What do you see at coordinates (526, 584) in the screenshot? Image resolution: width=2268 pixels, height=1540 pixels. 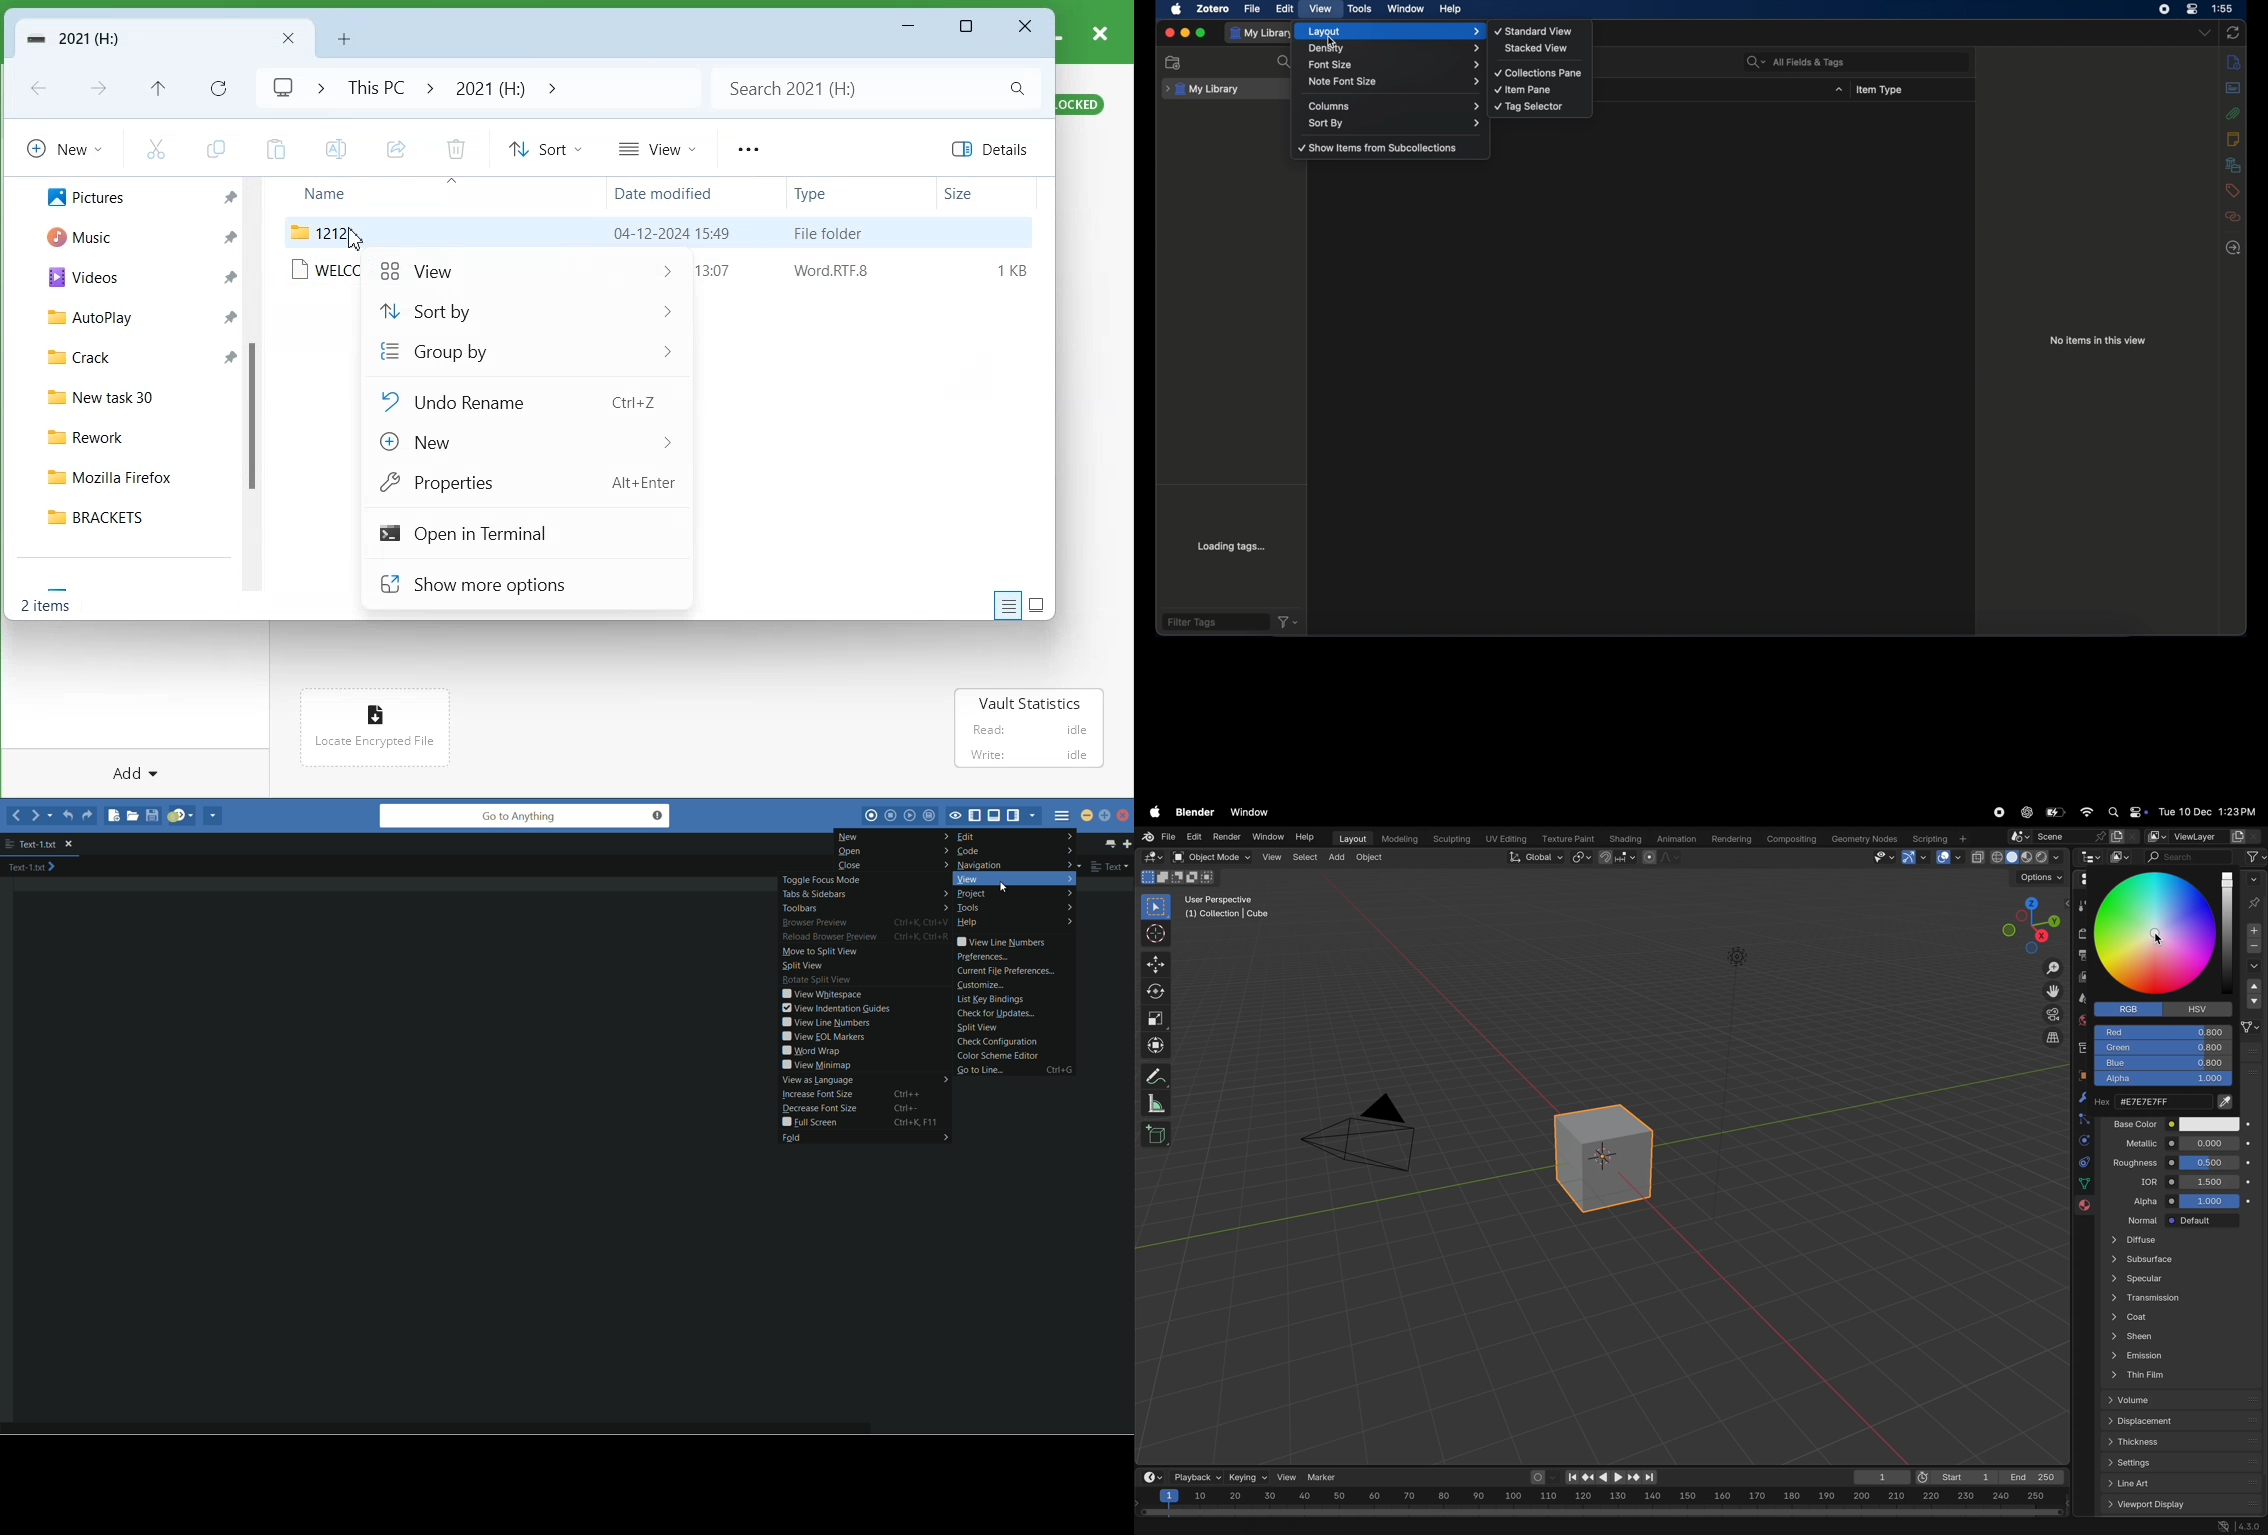 I see `Show more options` at bounding box center [526, 584].